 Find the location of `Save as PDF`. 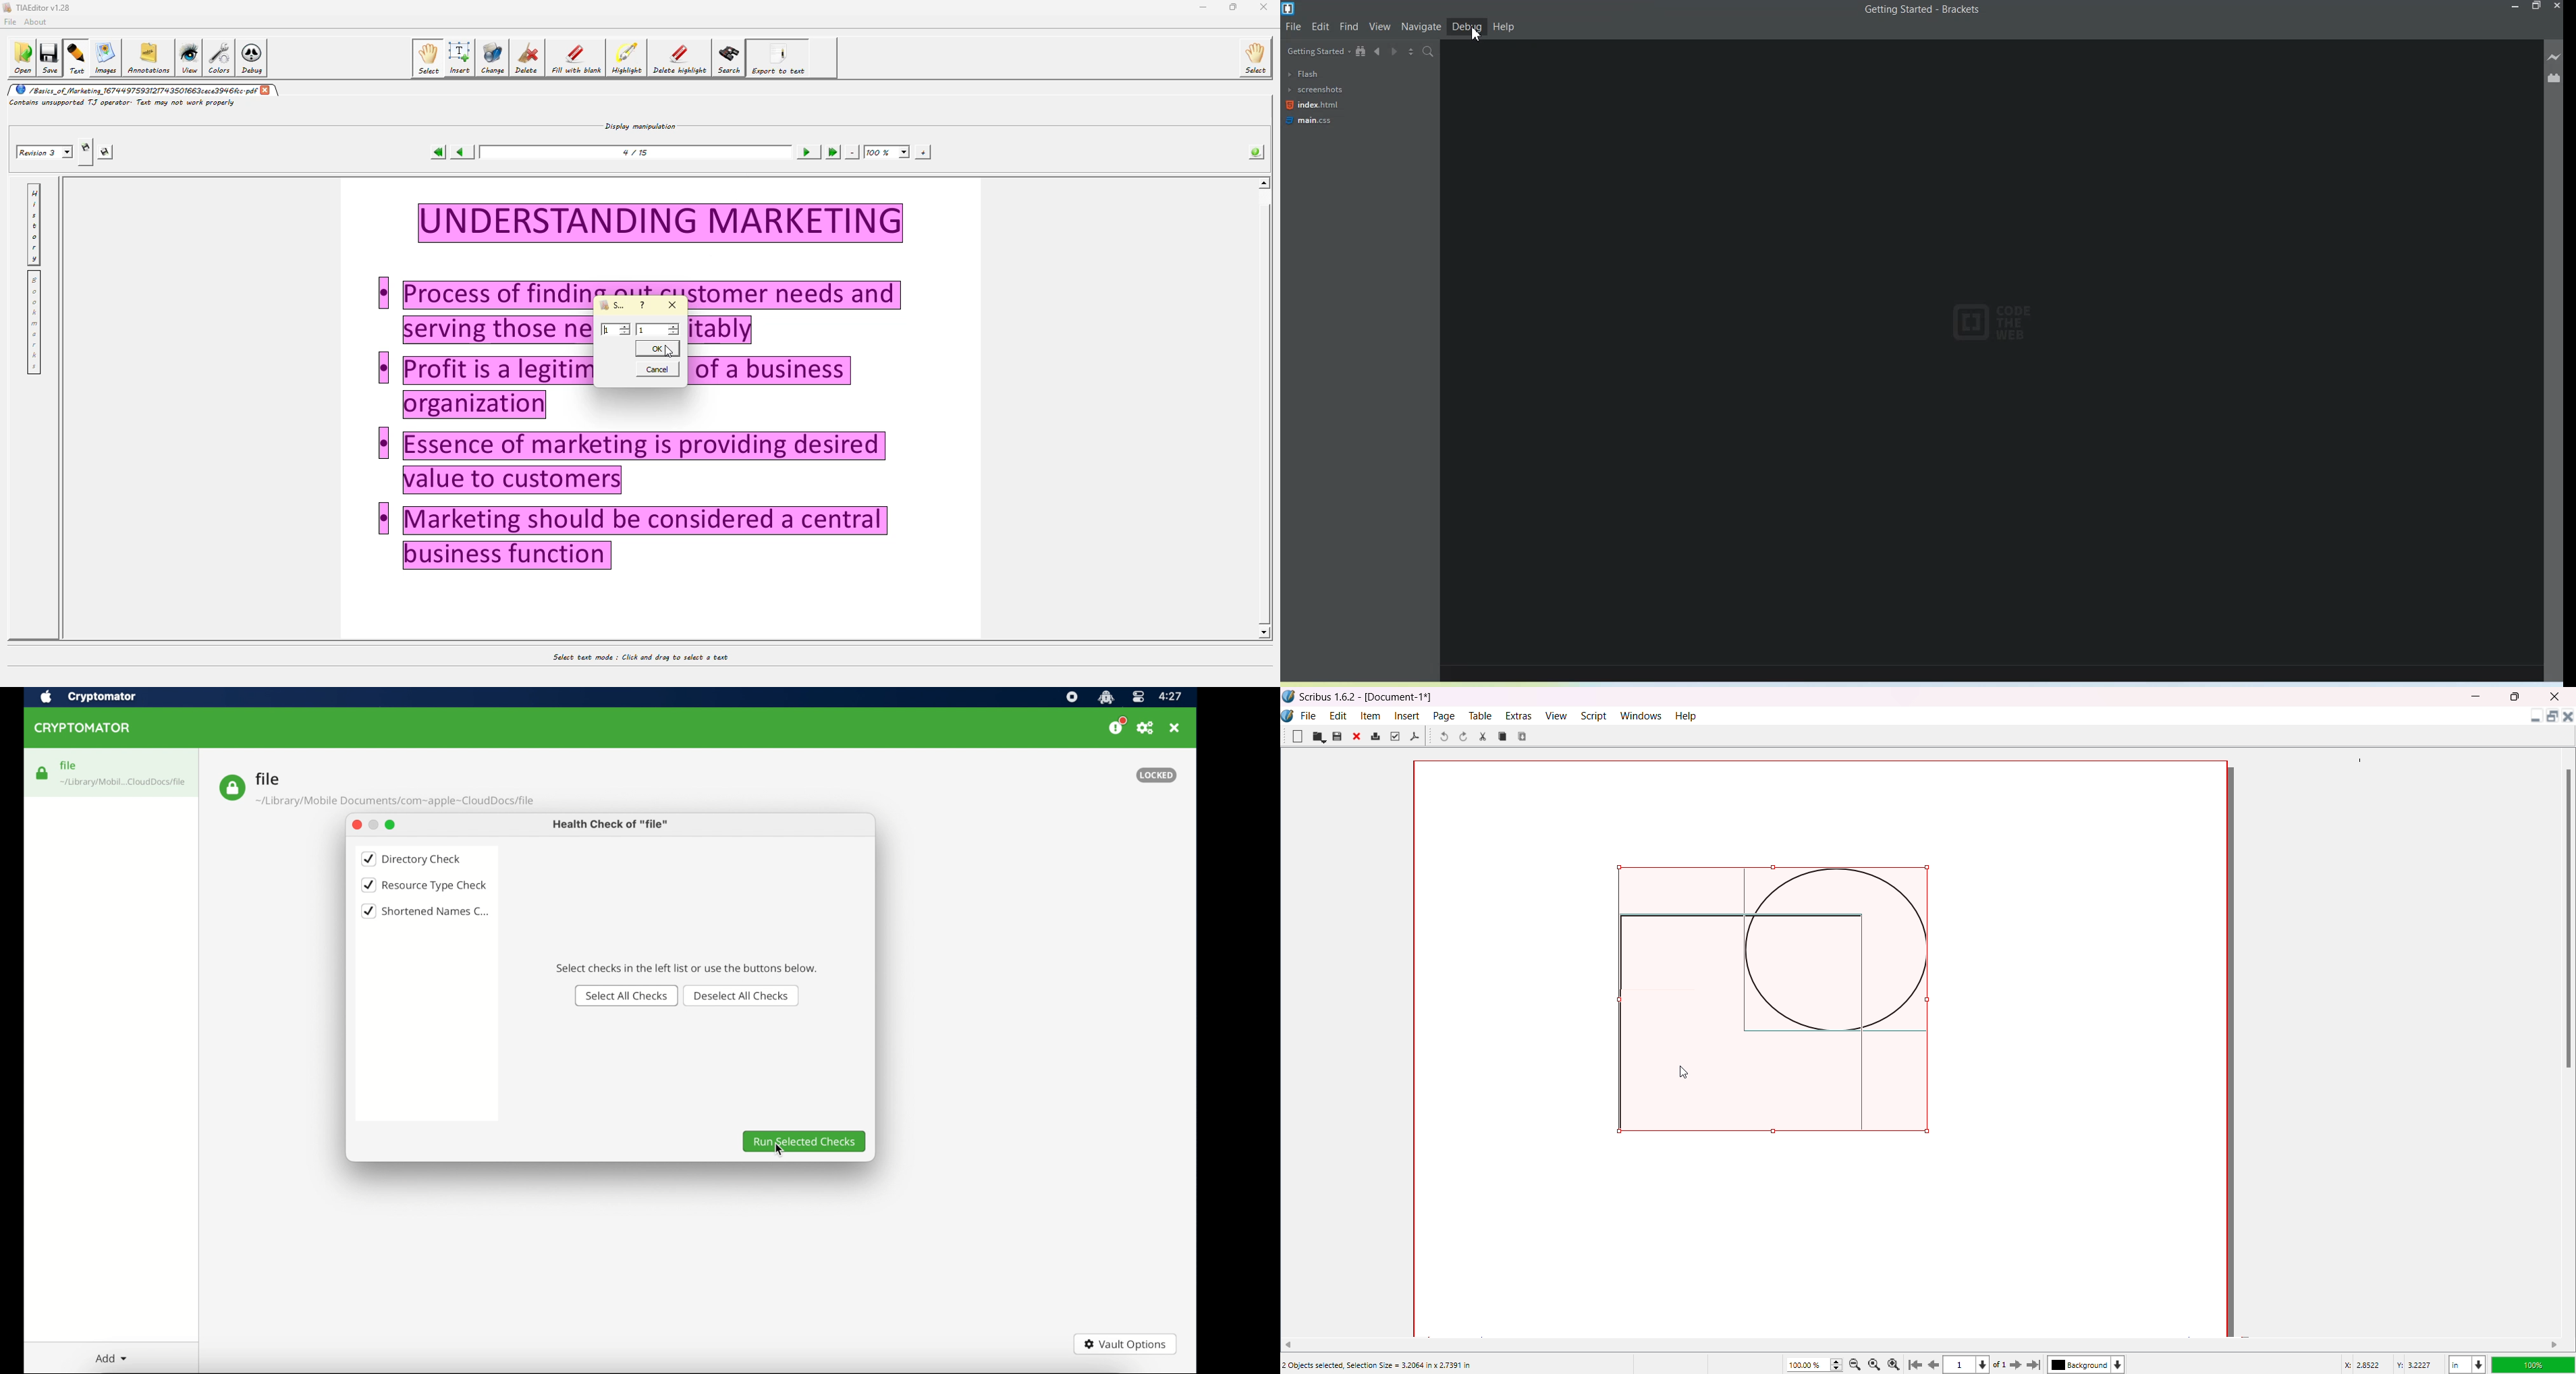

Save as PDF is located at coordinates (1415, 737).